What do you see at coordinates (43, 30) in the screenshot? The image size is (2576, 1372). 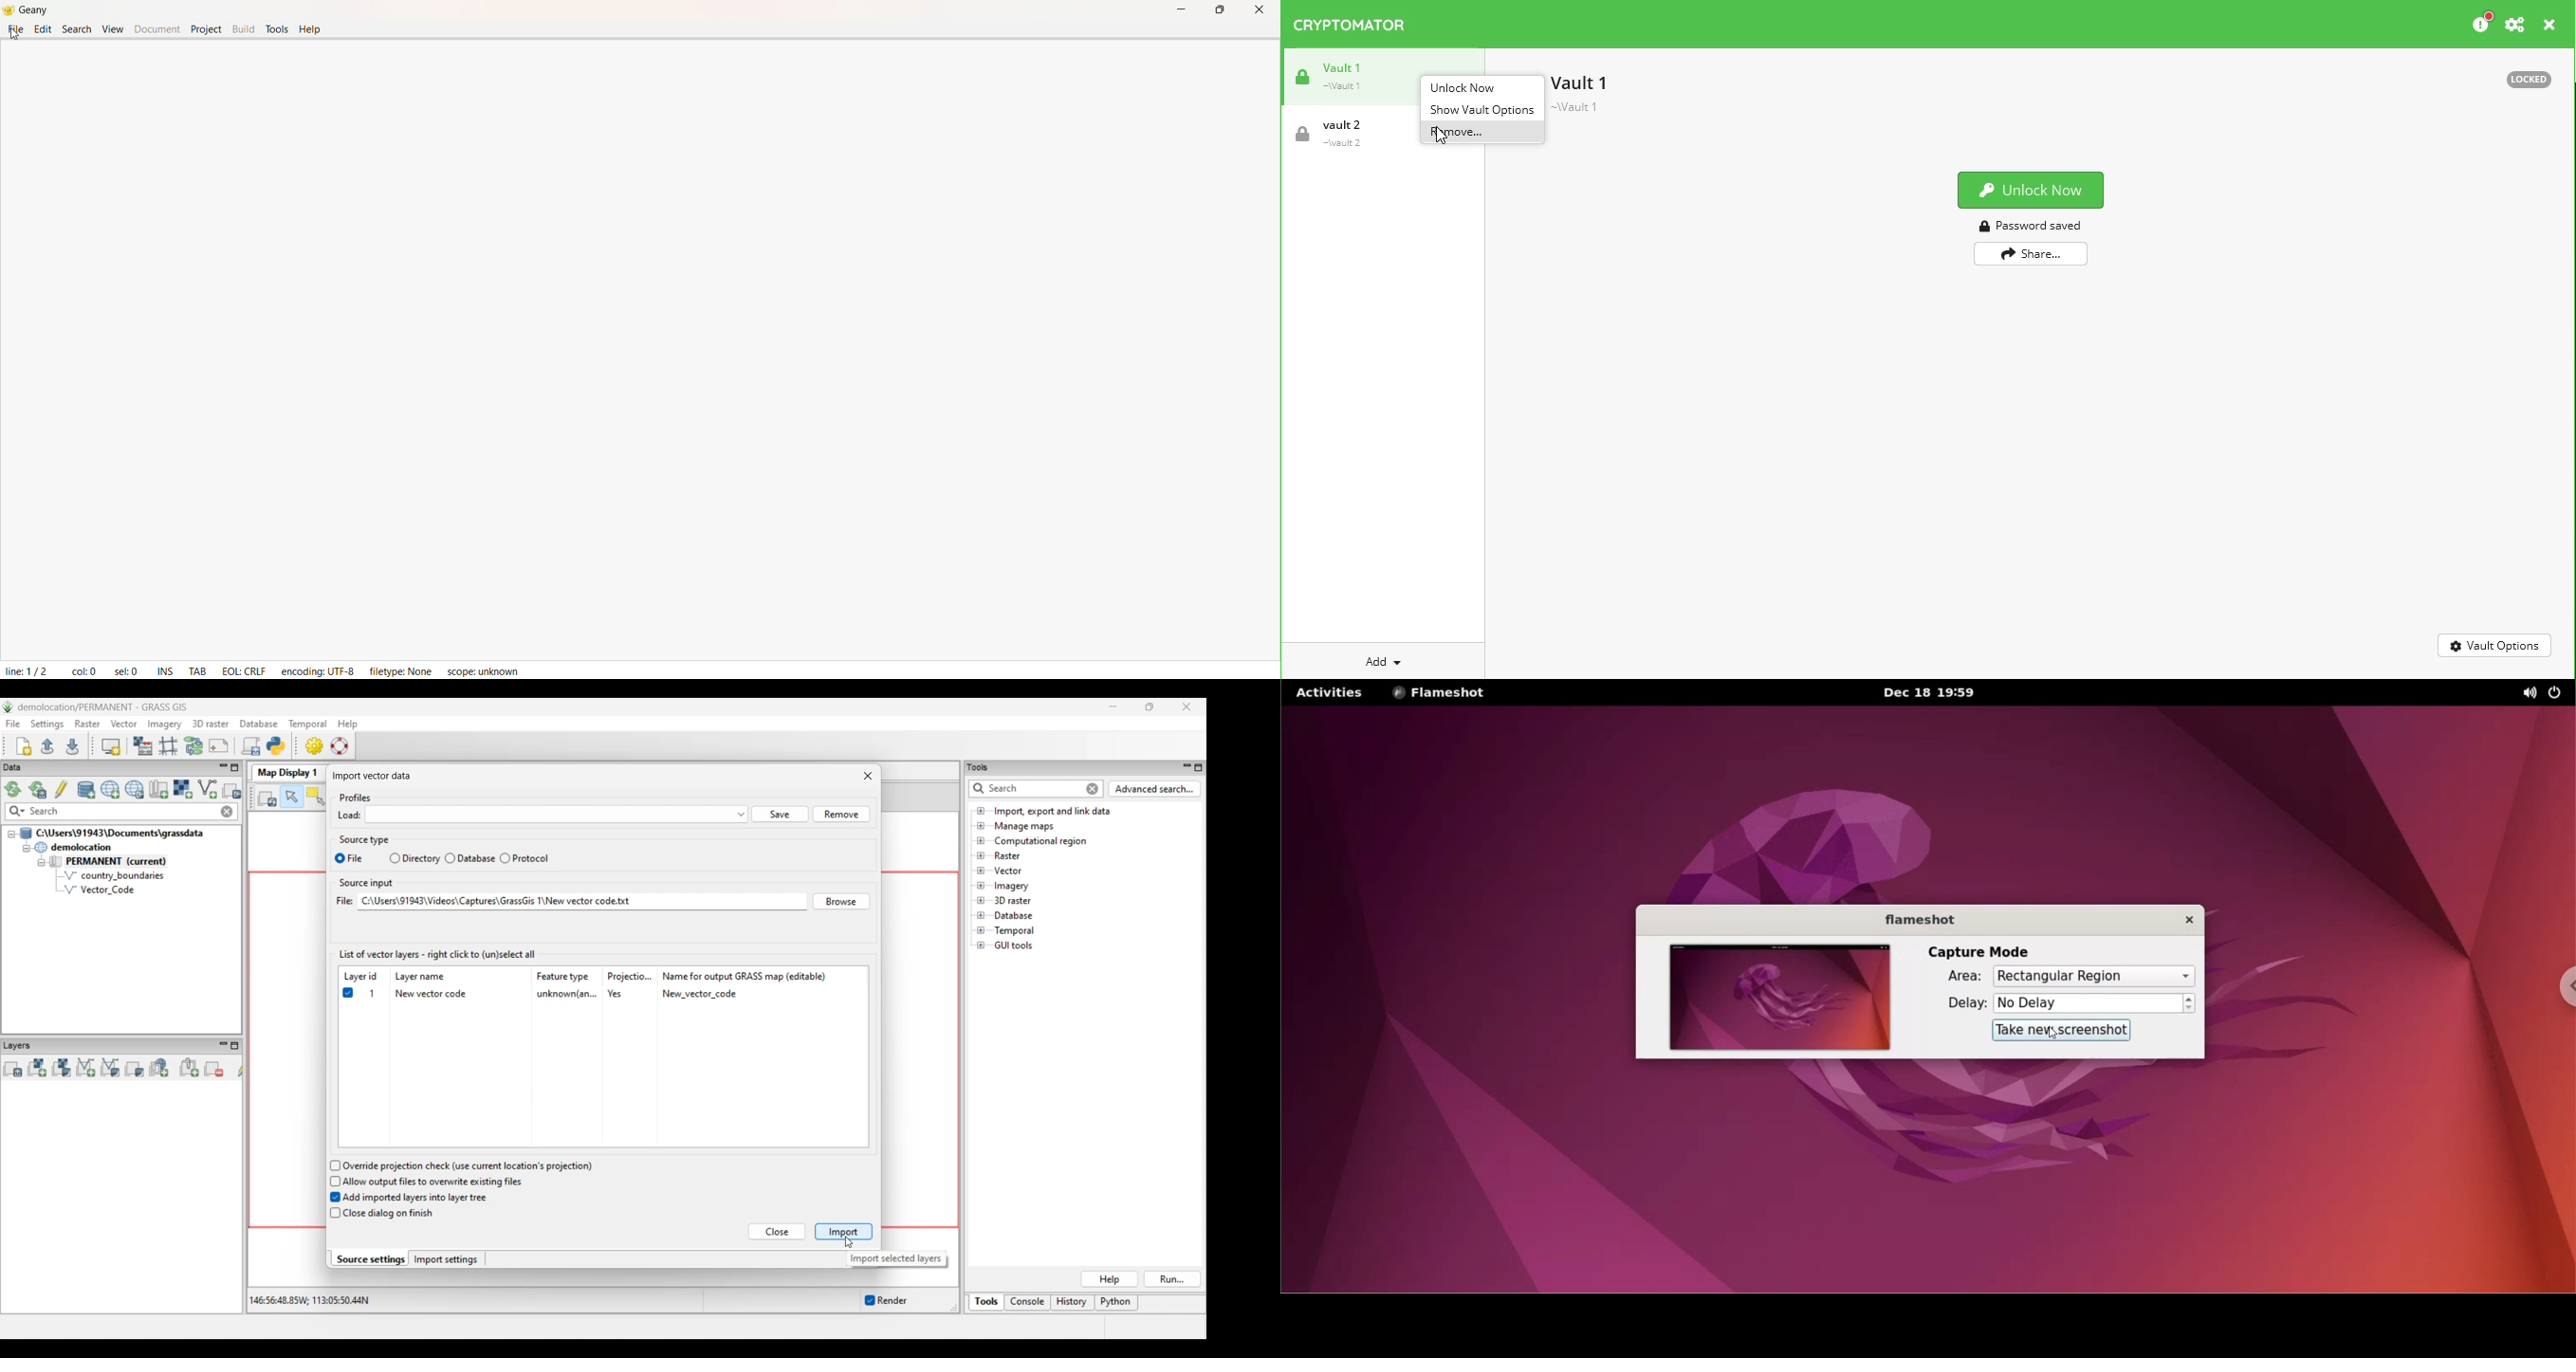 I see `Edit` at bounding box center [43, 30].